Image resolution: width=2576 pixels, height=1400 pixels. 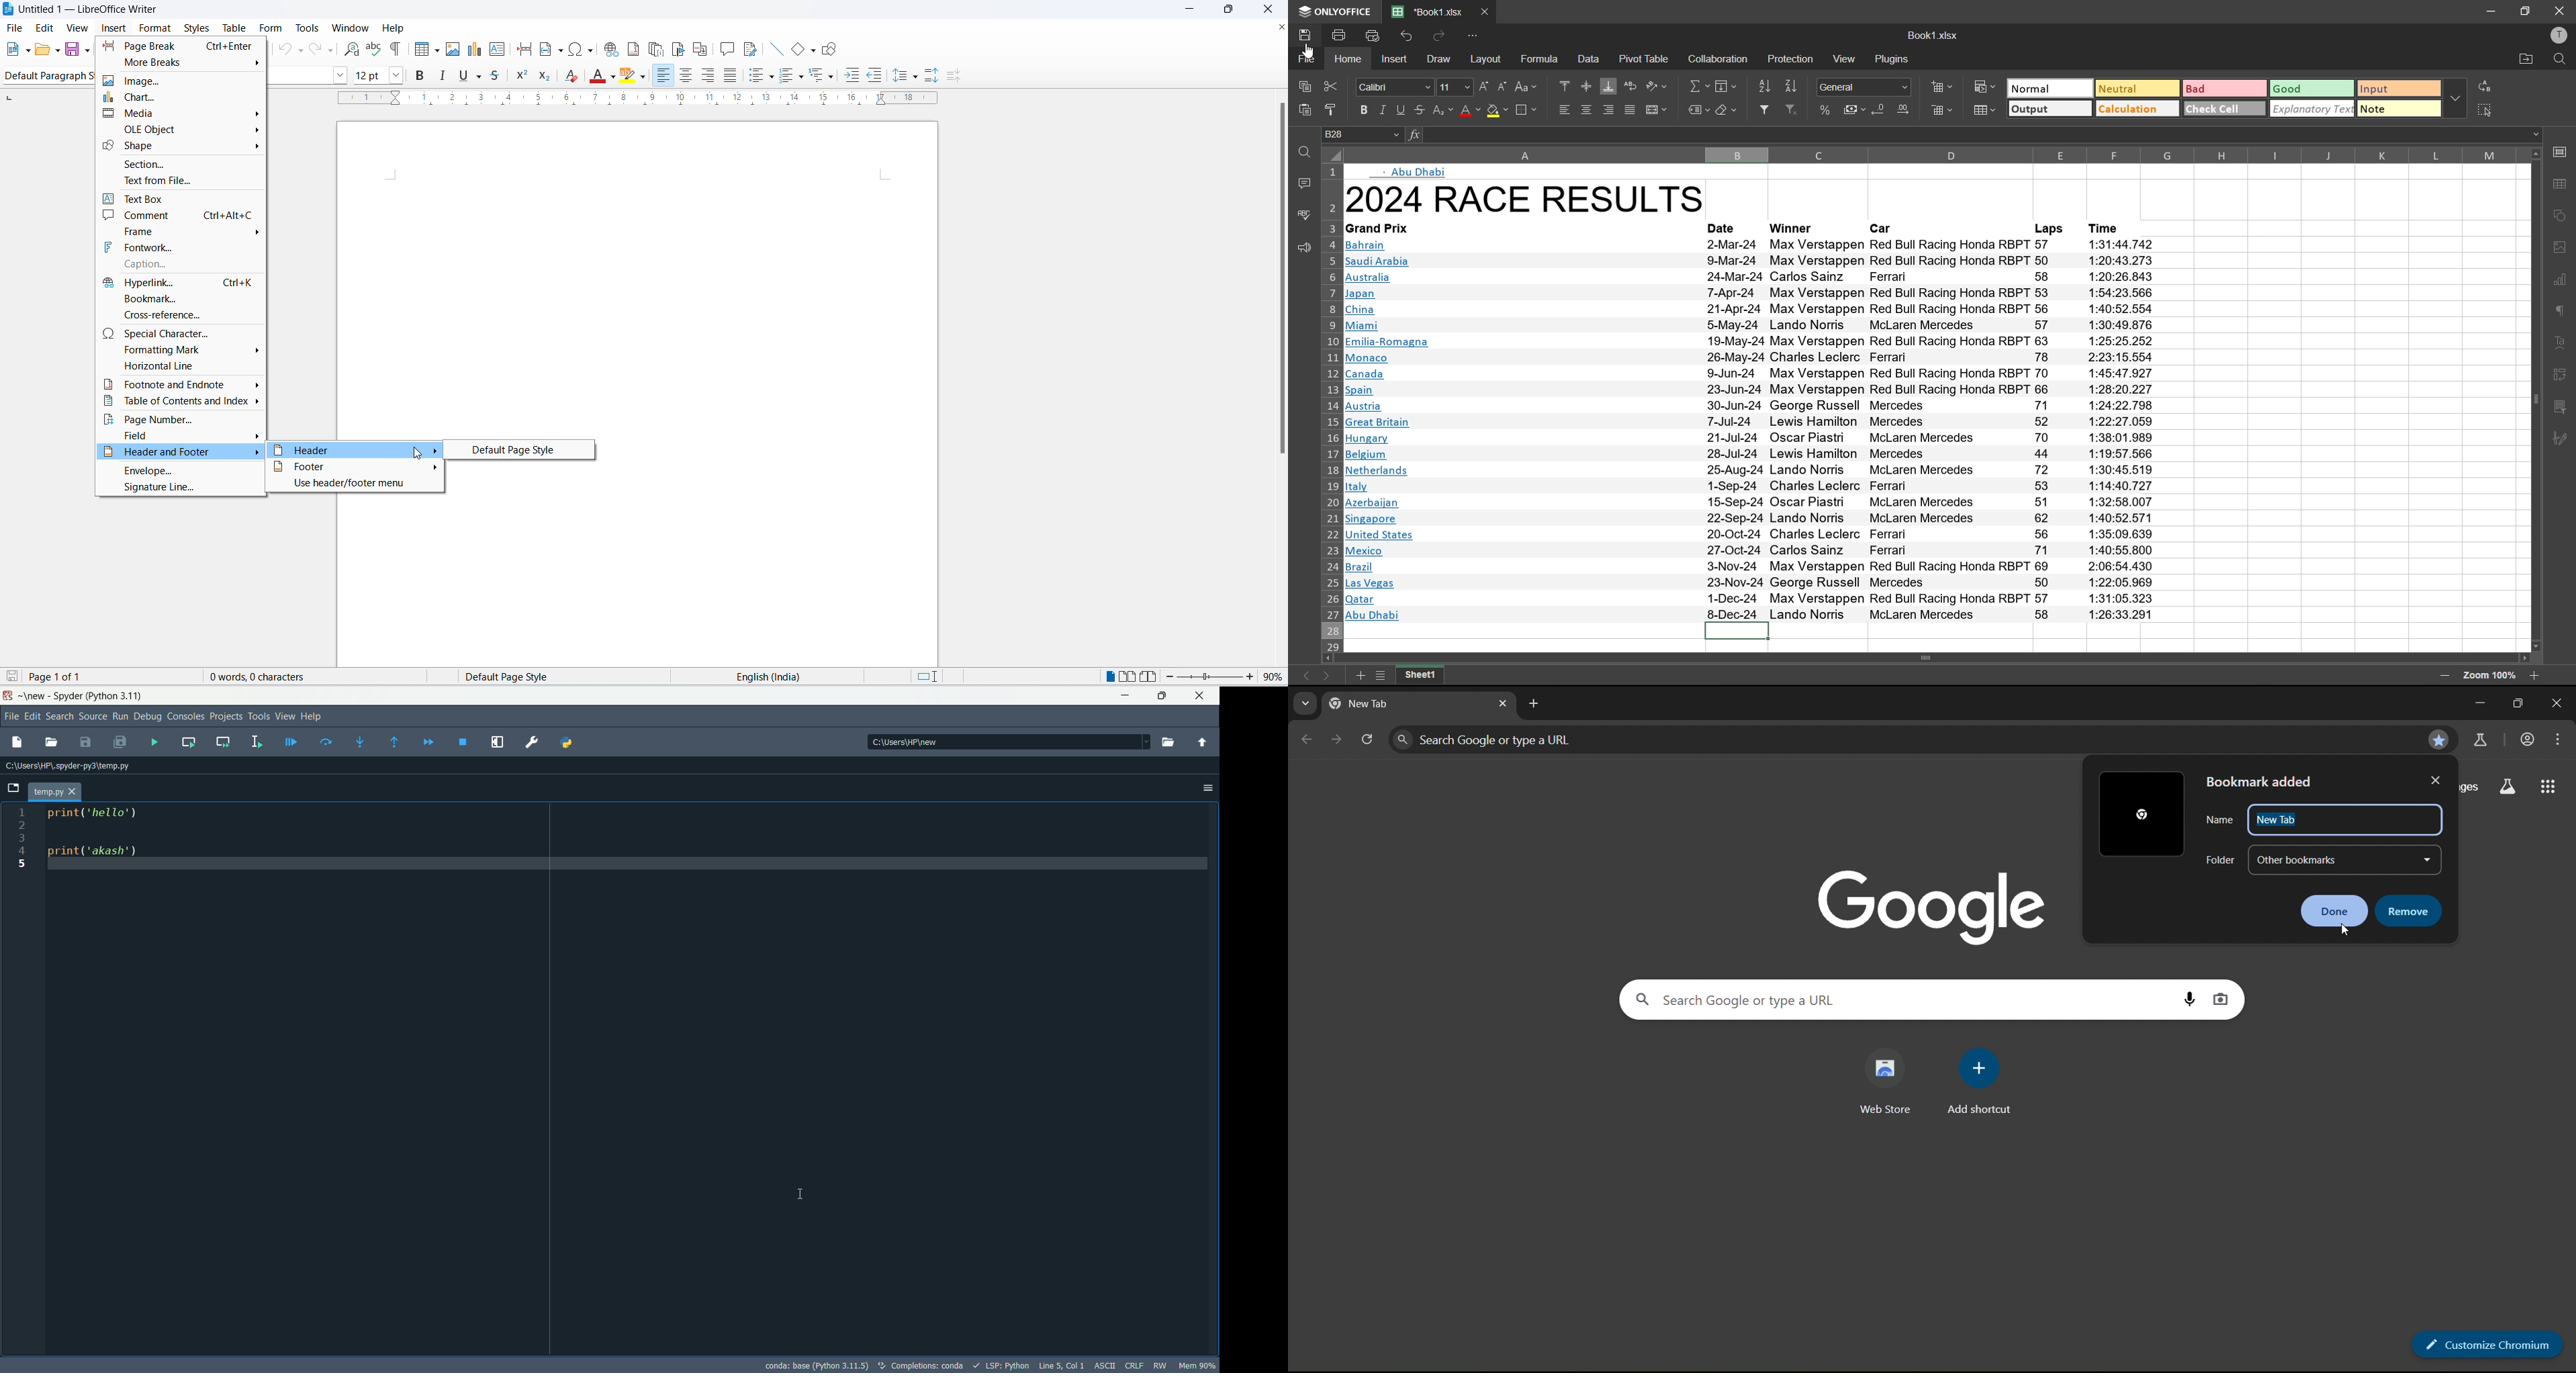 What do you see at coordinates (2440, 738) in the screenshot?
I see `bookmark page` at bounding box center [2440, 738].